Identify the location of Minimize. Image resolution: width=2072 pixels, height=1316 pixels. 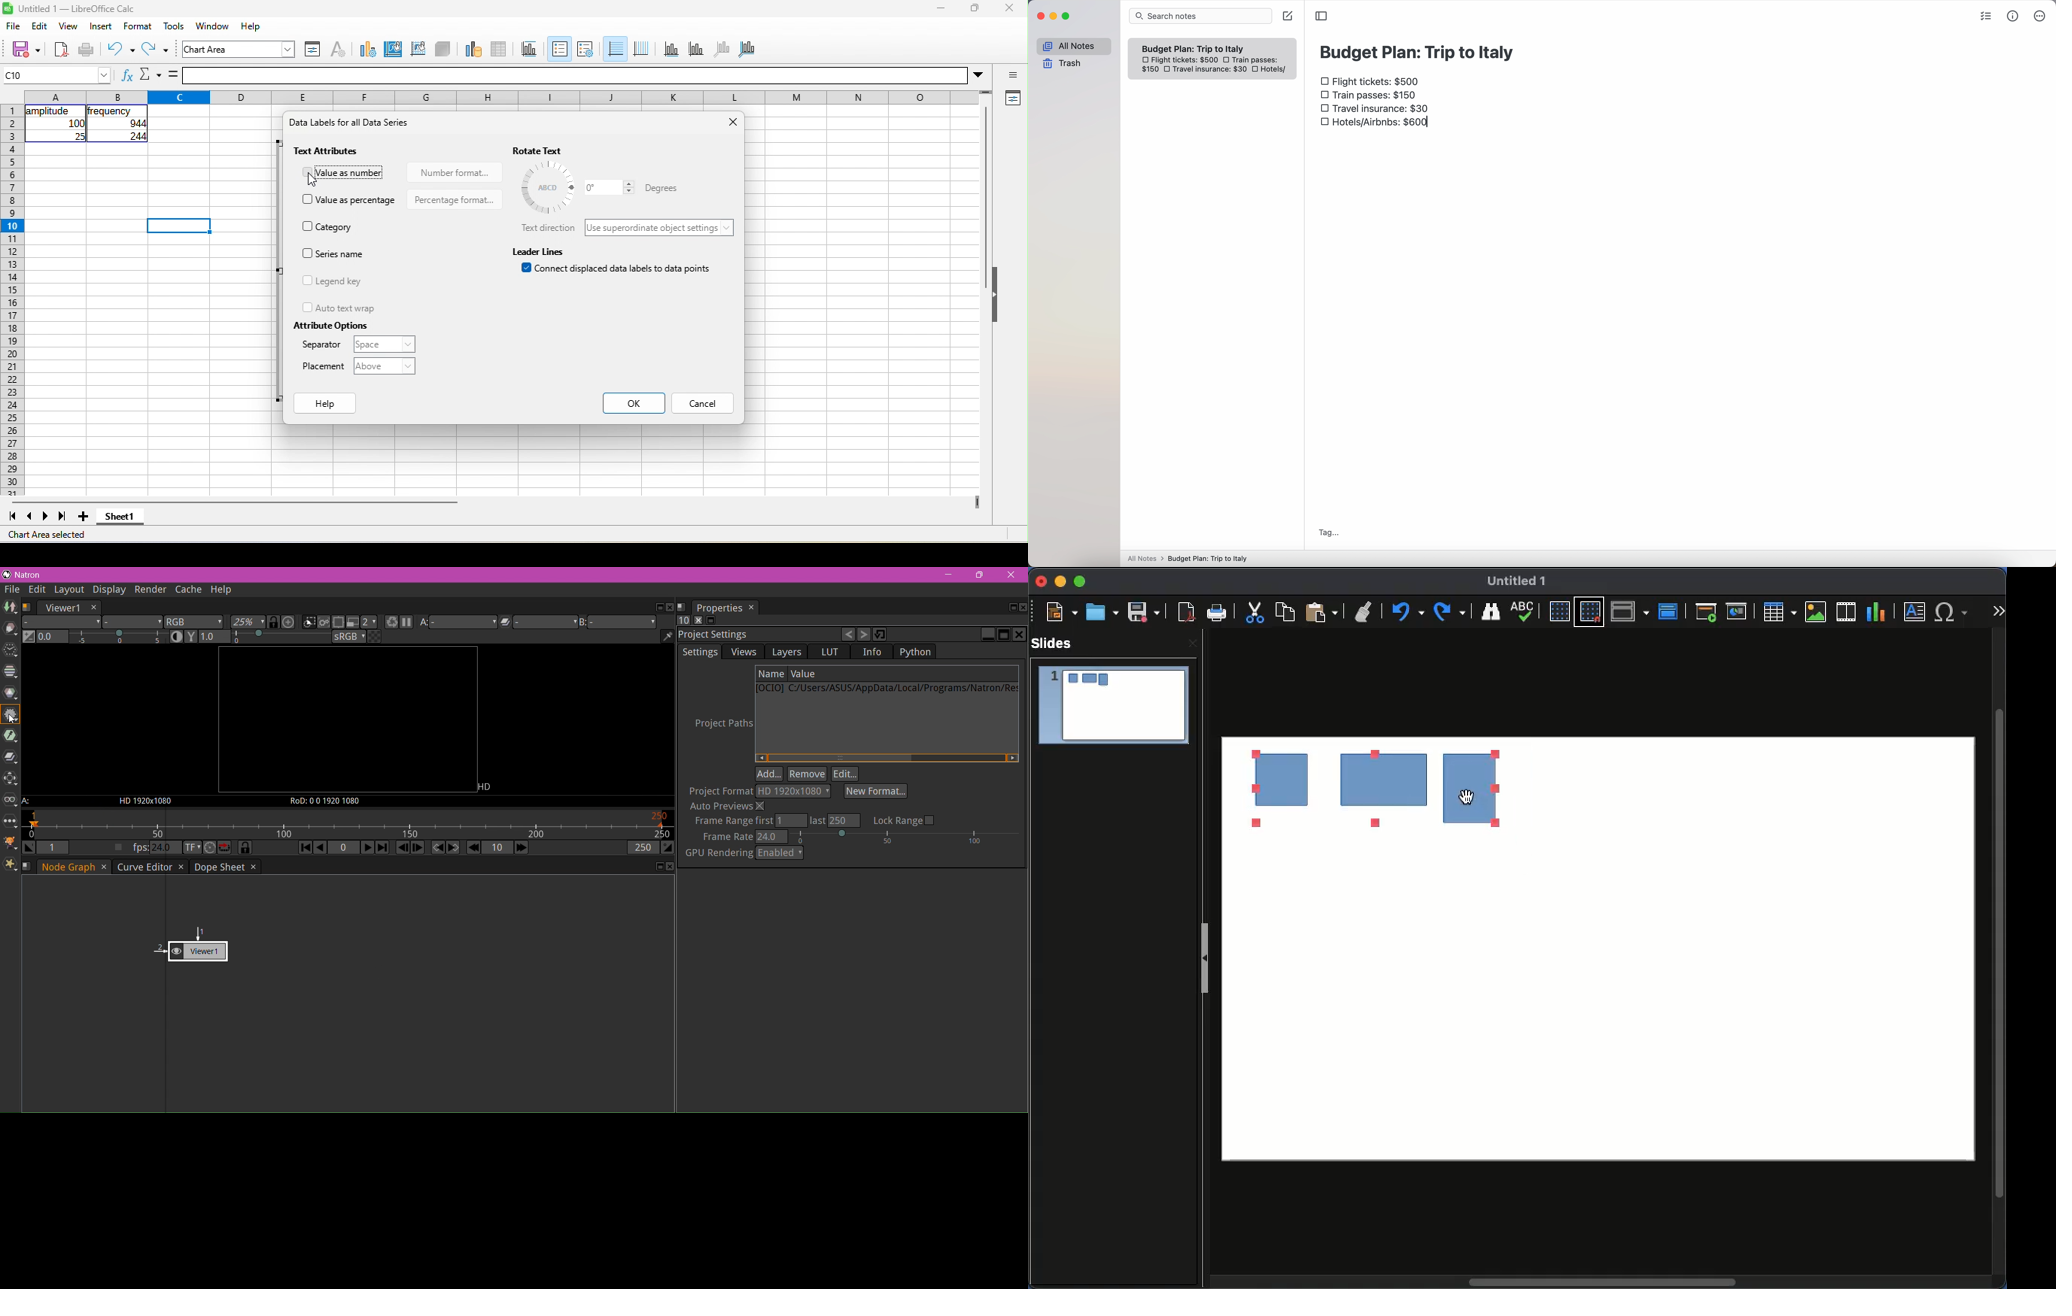
(1059, 582).